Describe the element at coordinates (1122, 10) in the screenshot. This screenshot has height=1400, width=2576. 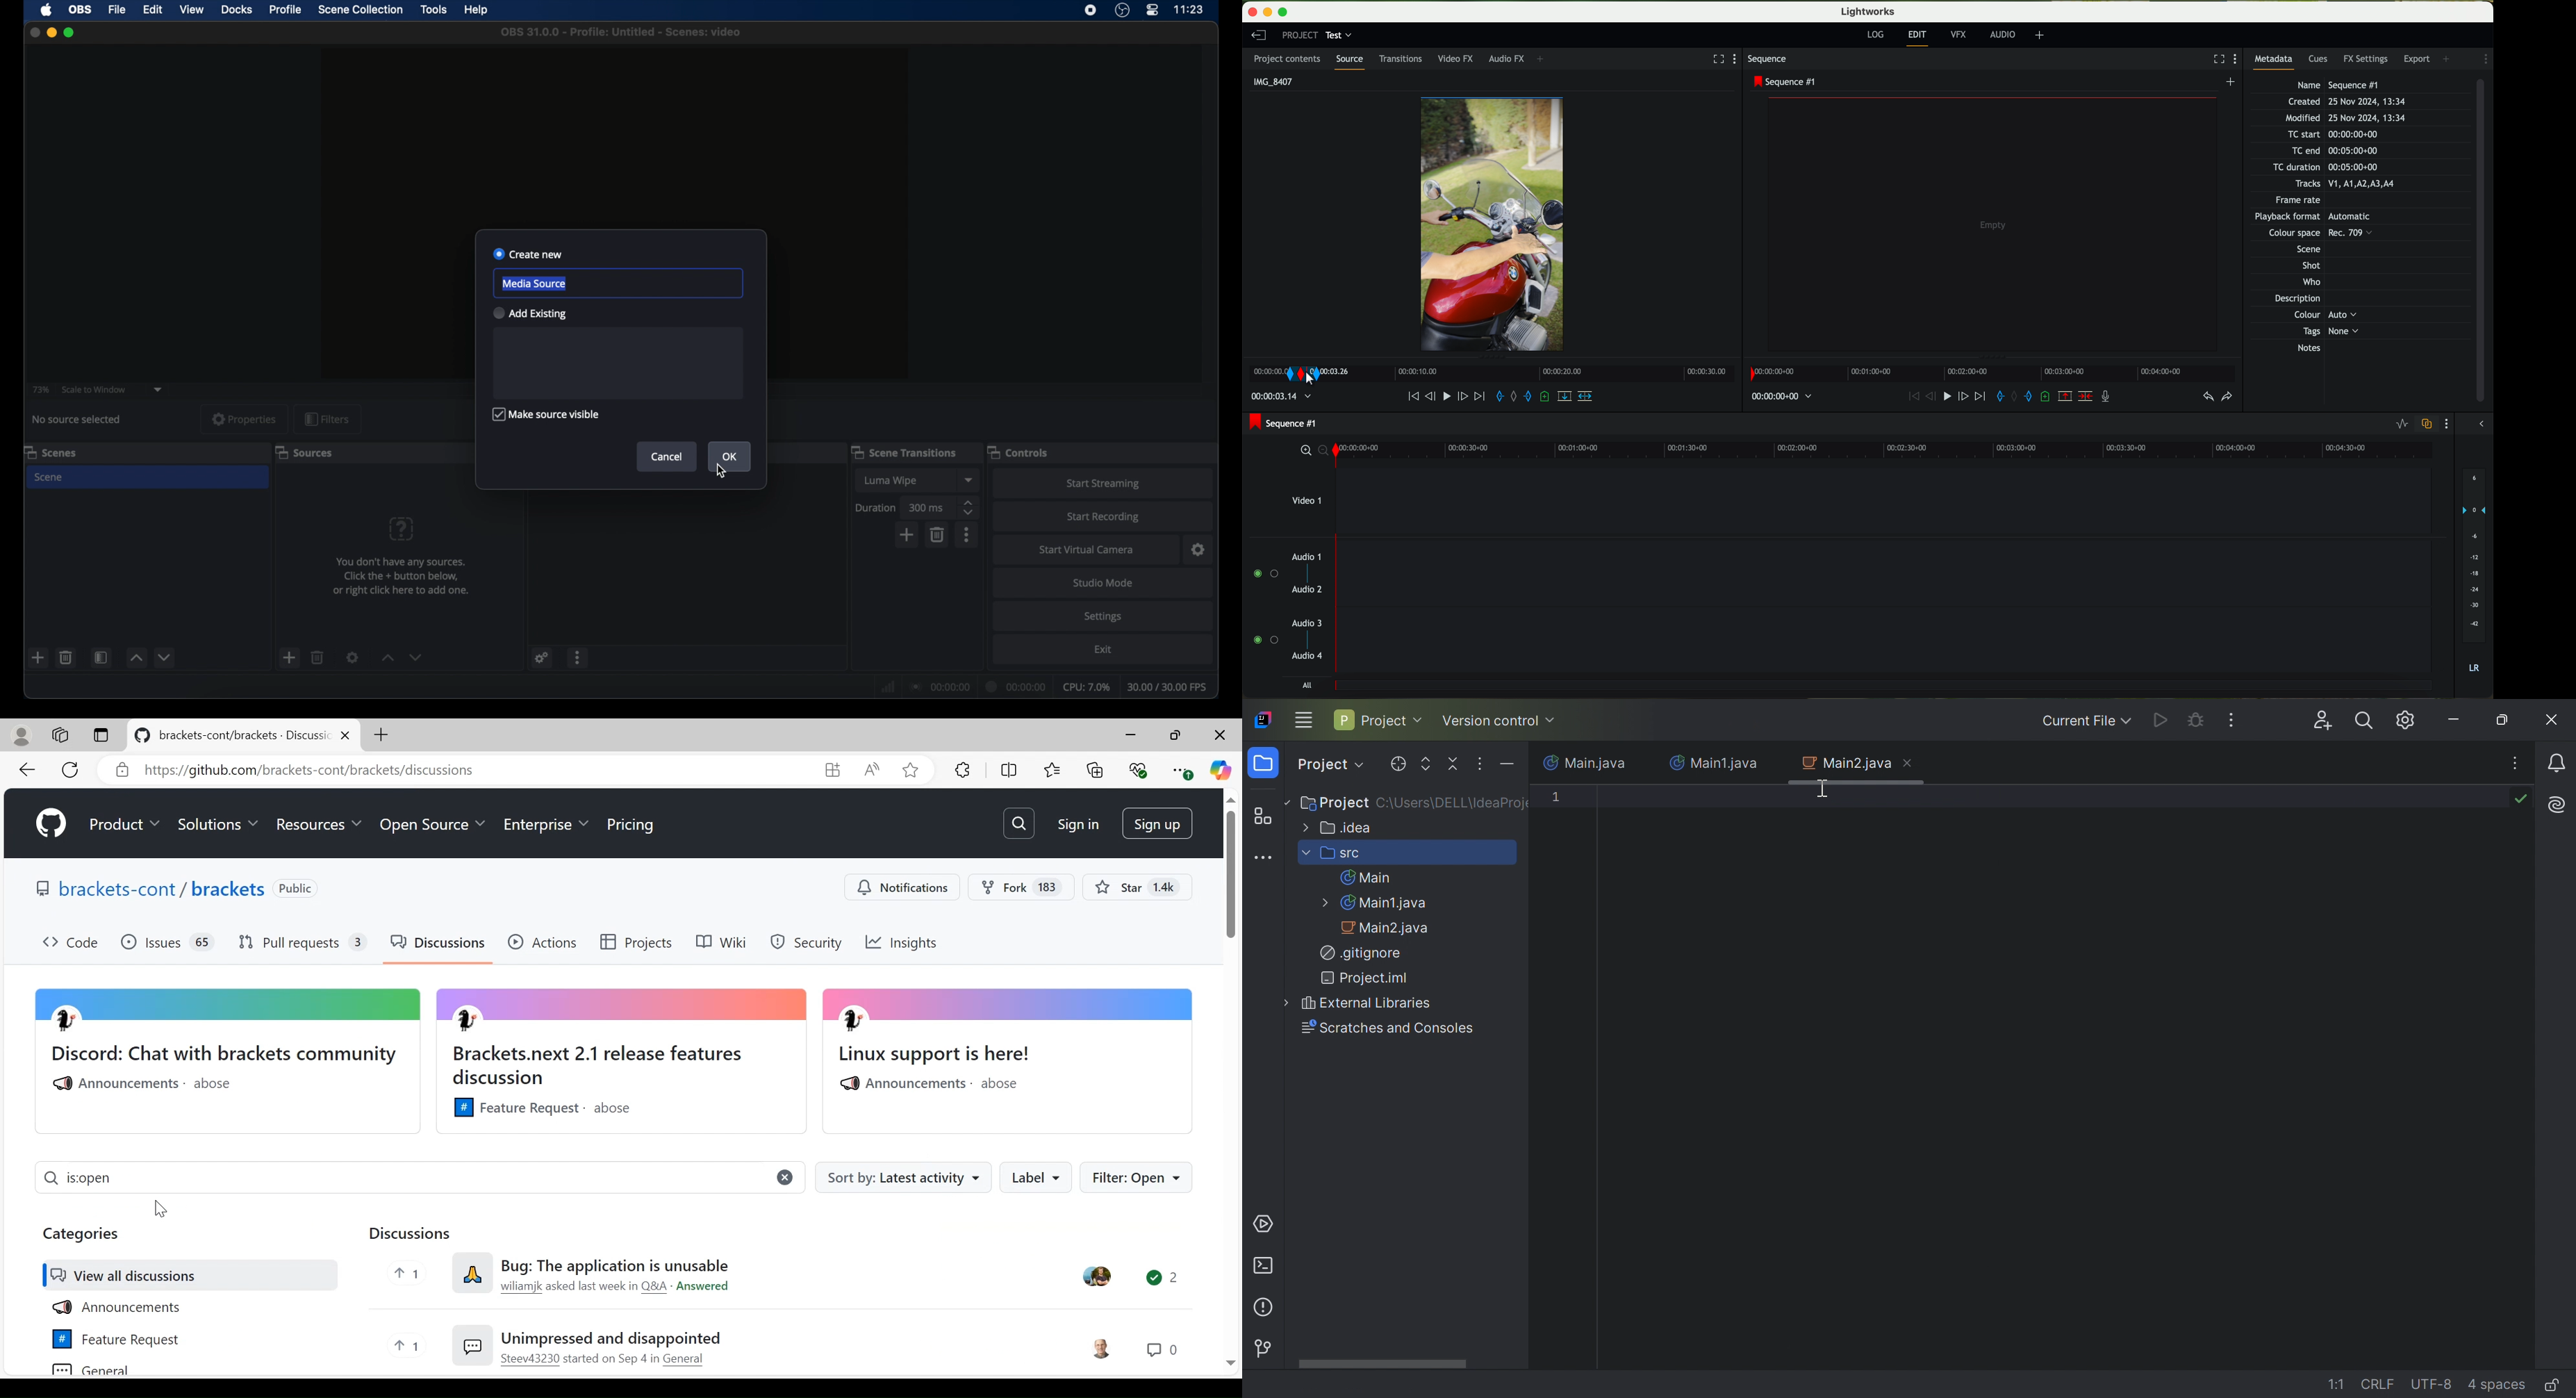
I see `obs studio` at that location.